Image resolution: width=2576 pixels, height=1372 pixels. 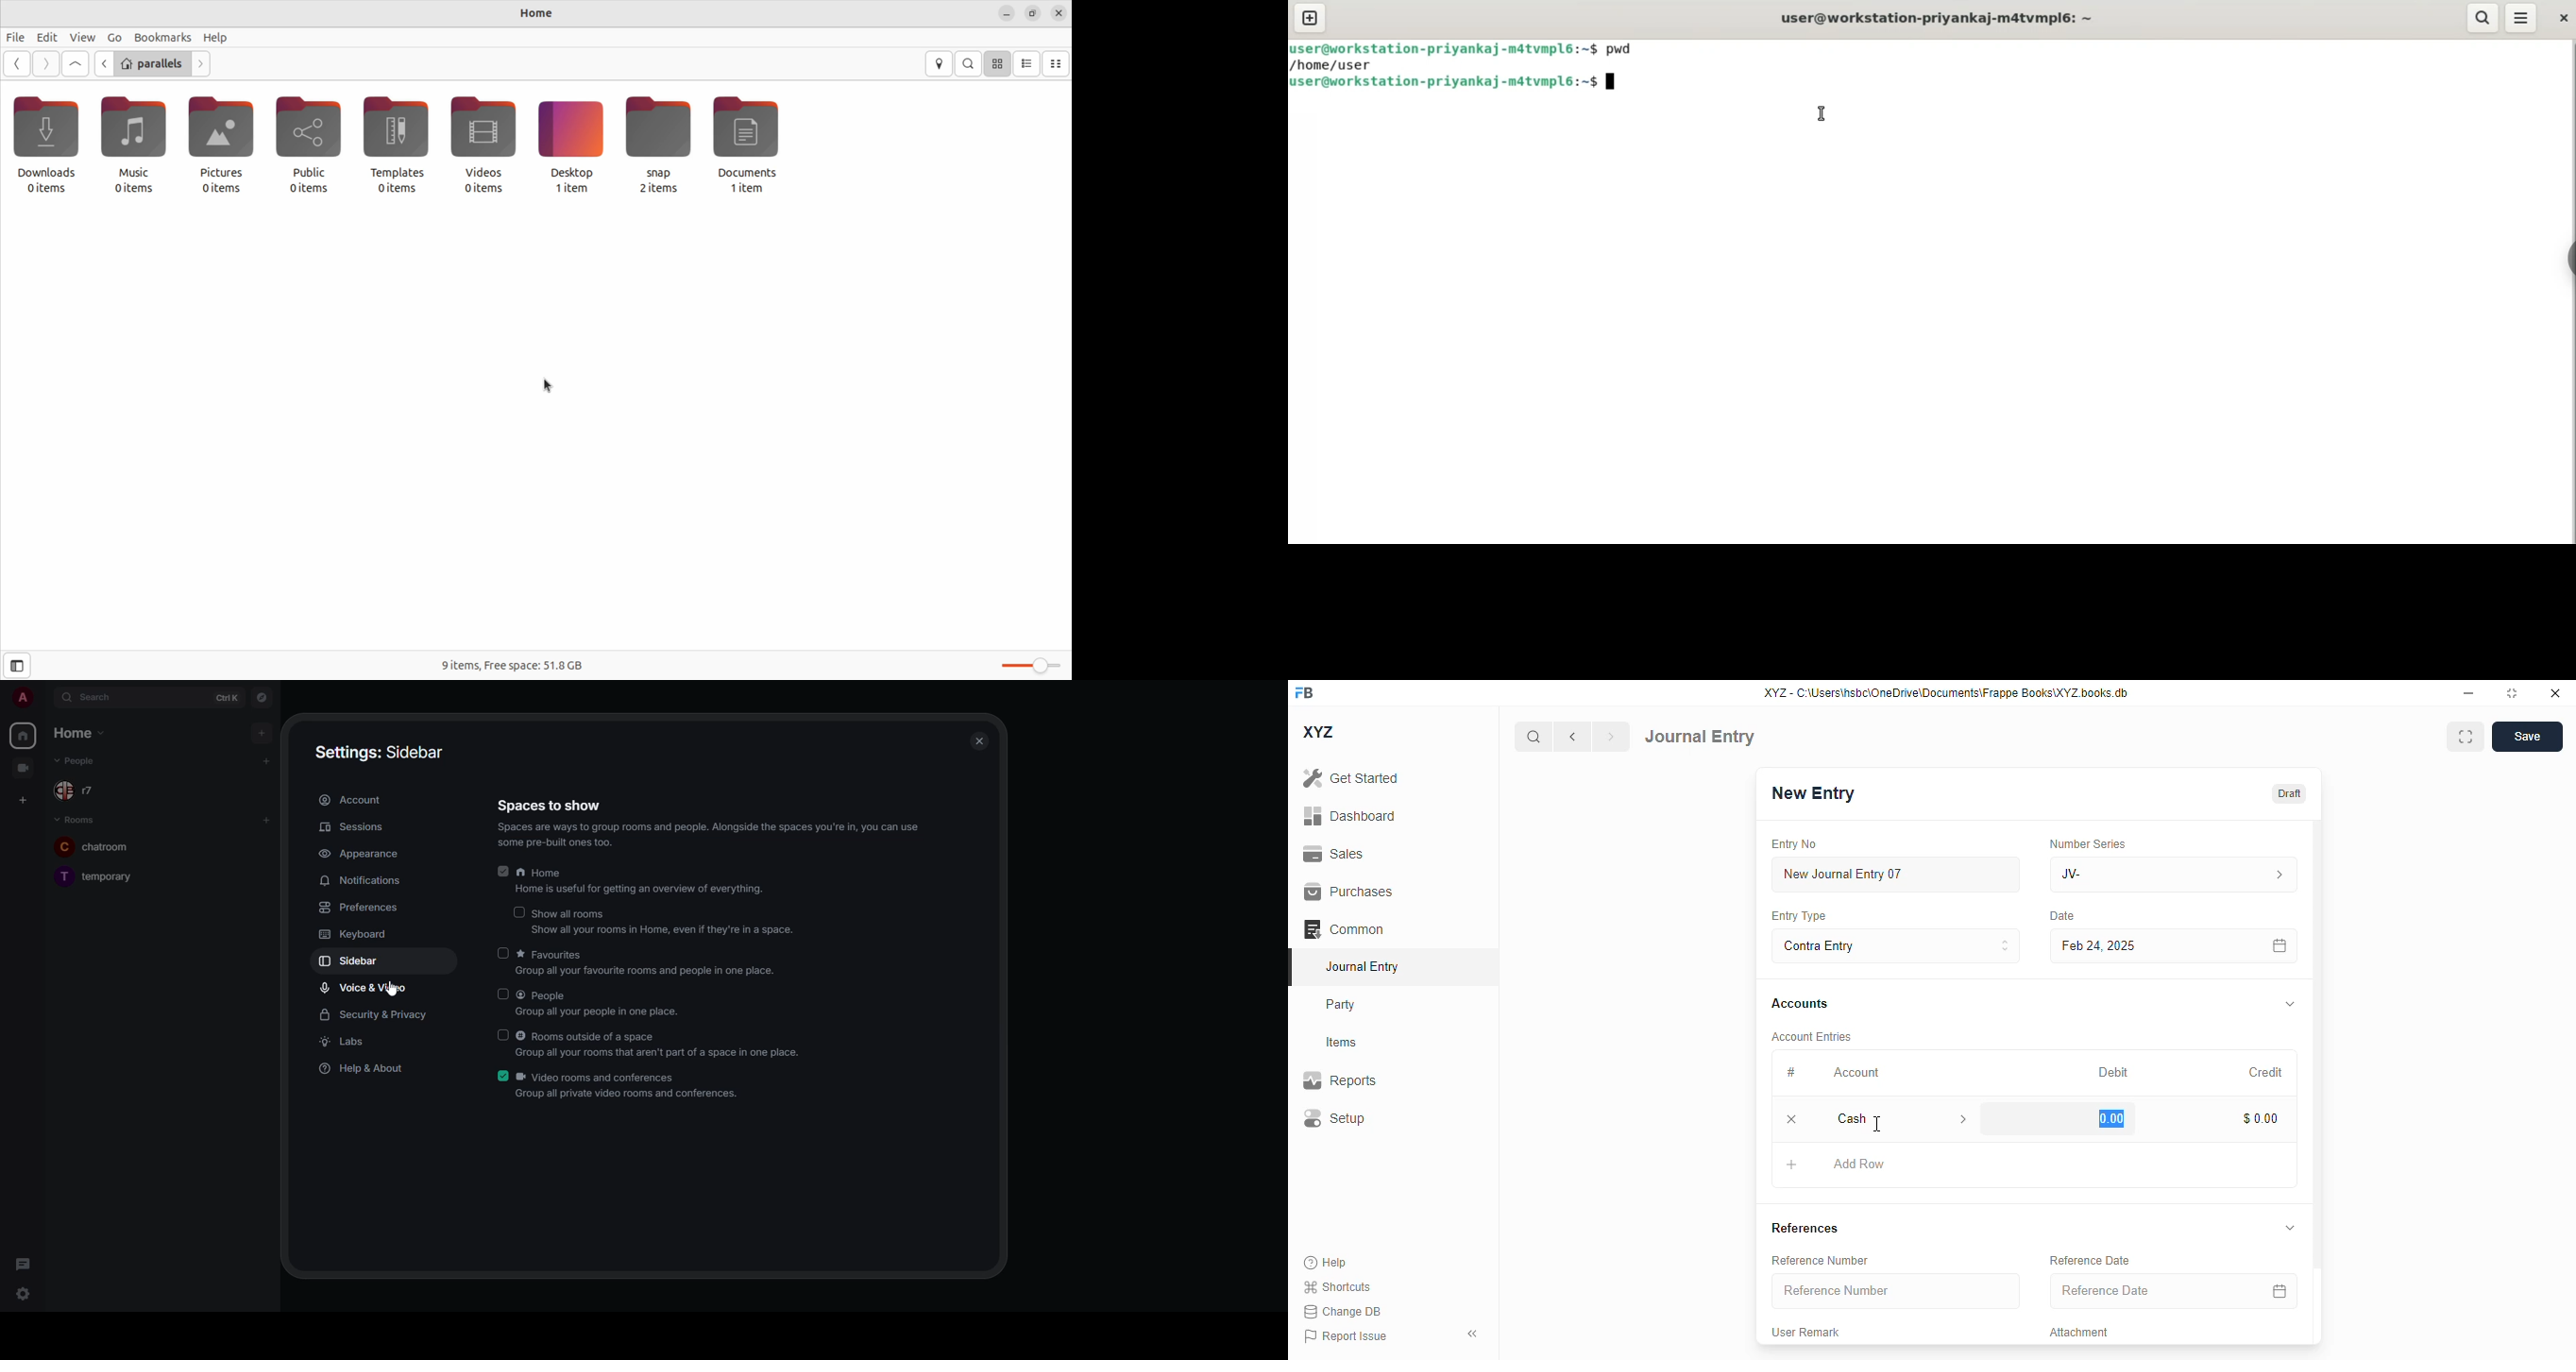 What do you see at coordinates (2267, 1072) in the screenshot?
I see `credit` at bounding box center [2267, 1072].